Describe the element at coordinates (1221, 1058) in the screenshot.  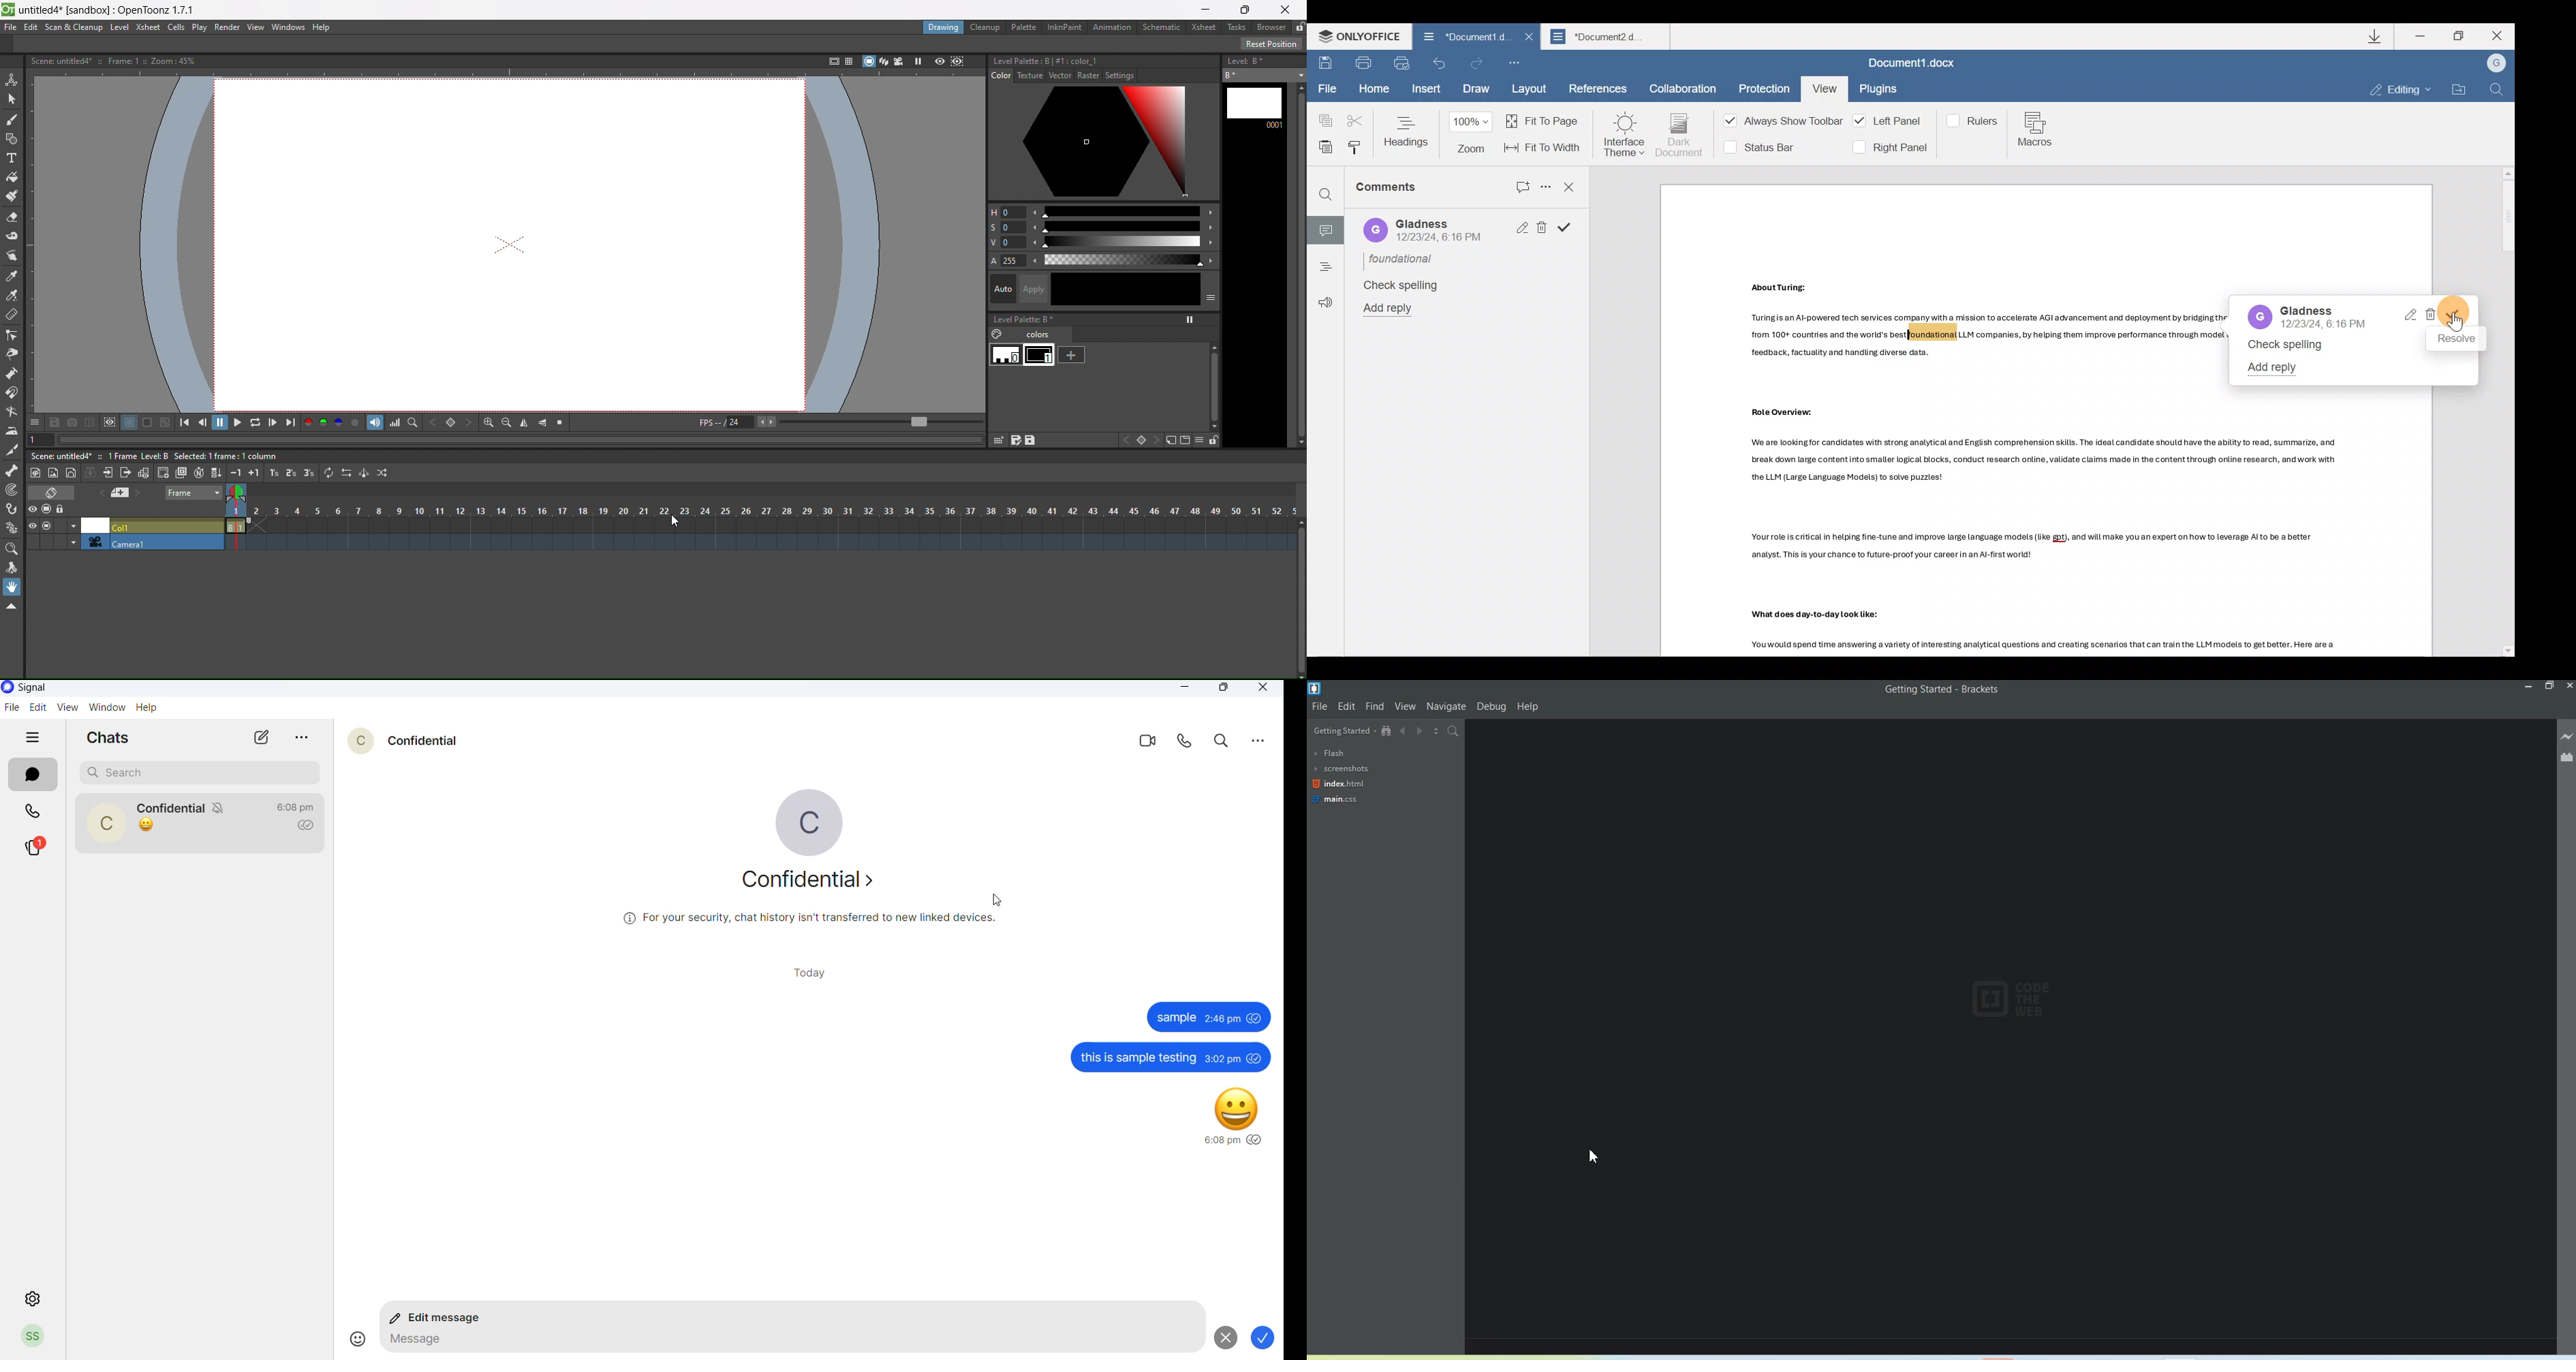
I see `3:02 pm` at that location.